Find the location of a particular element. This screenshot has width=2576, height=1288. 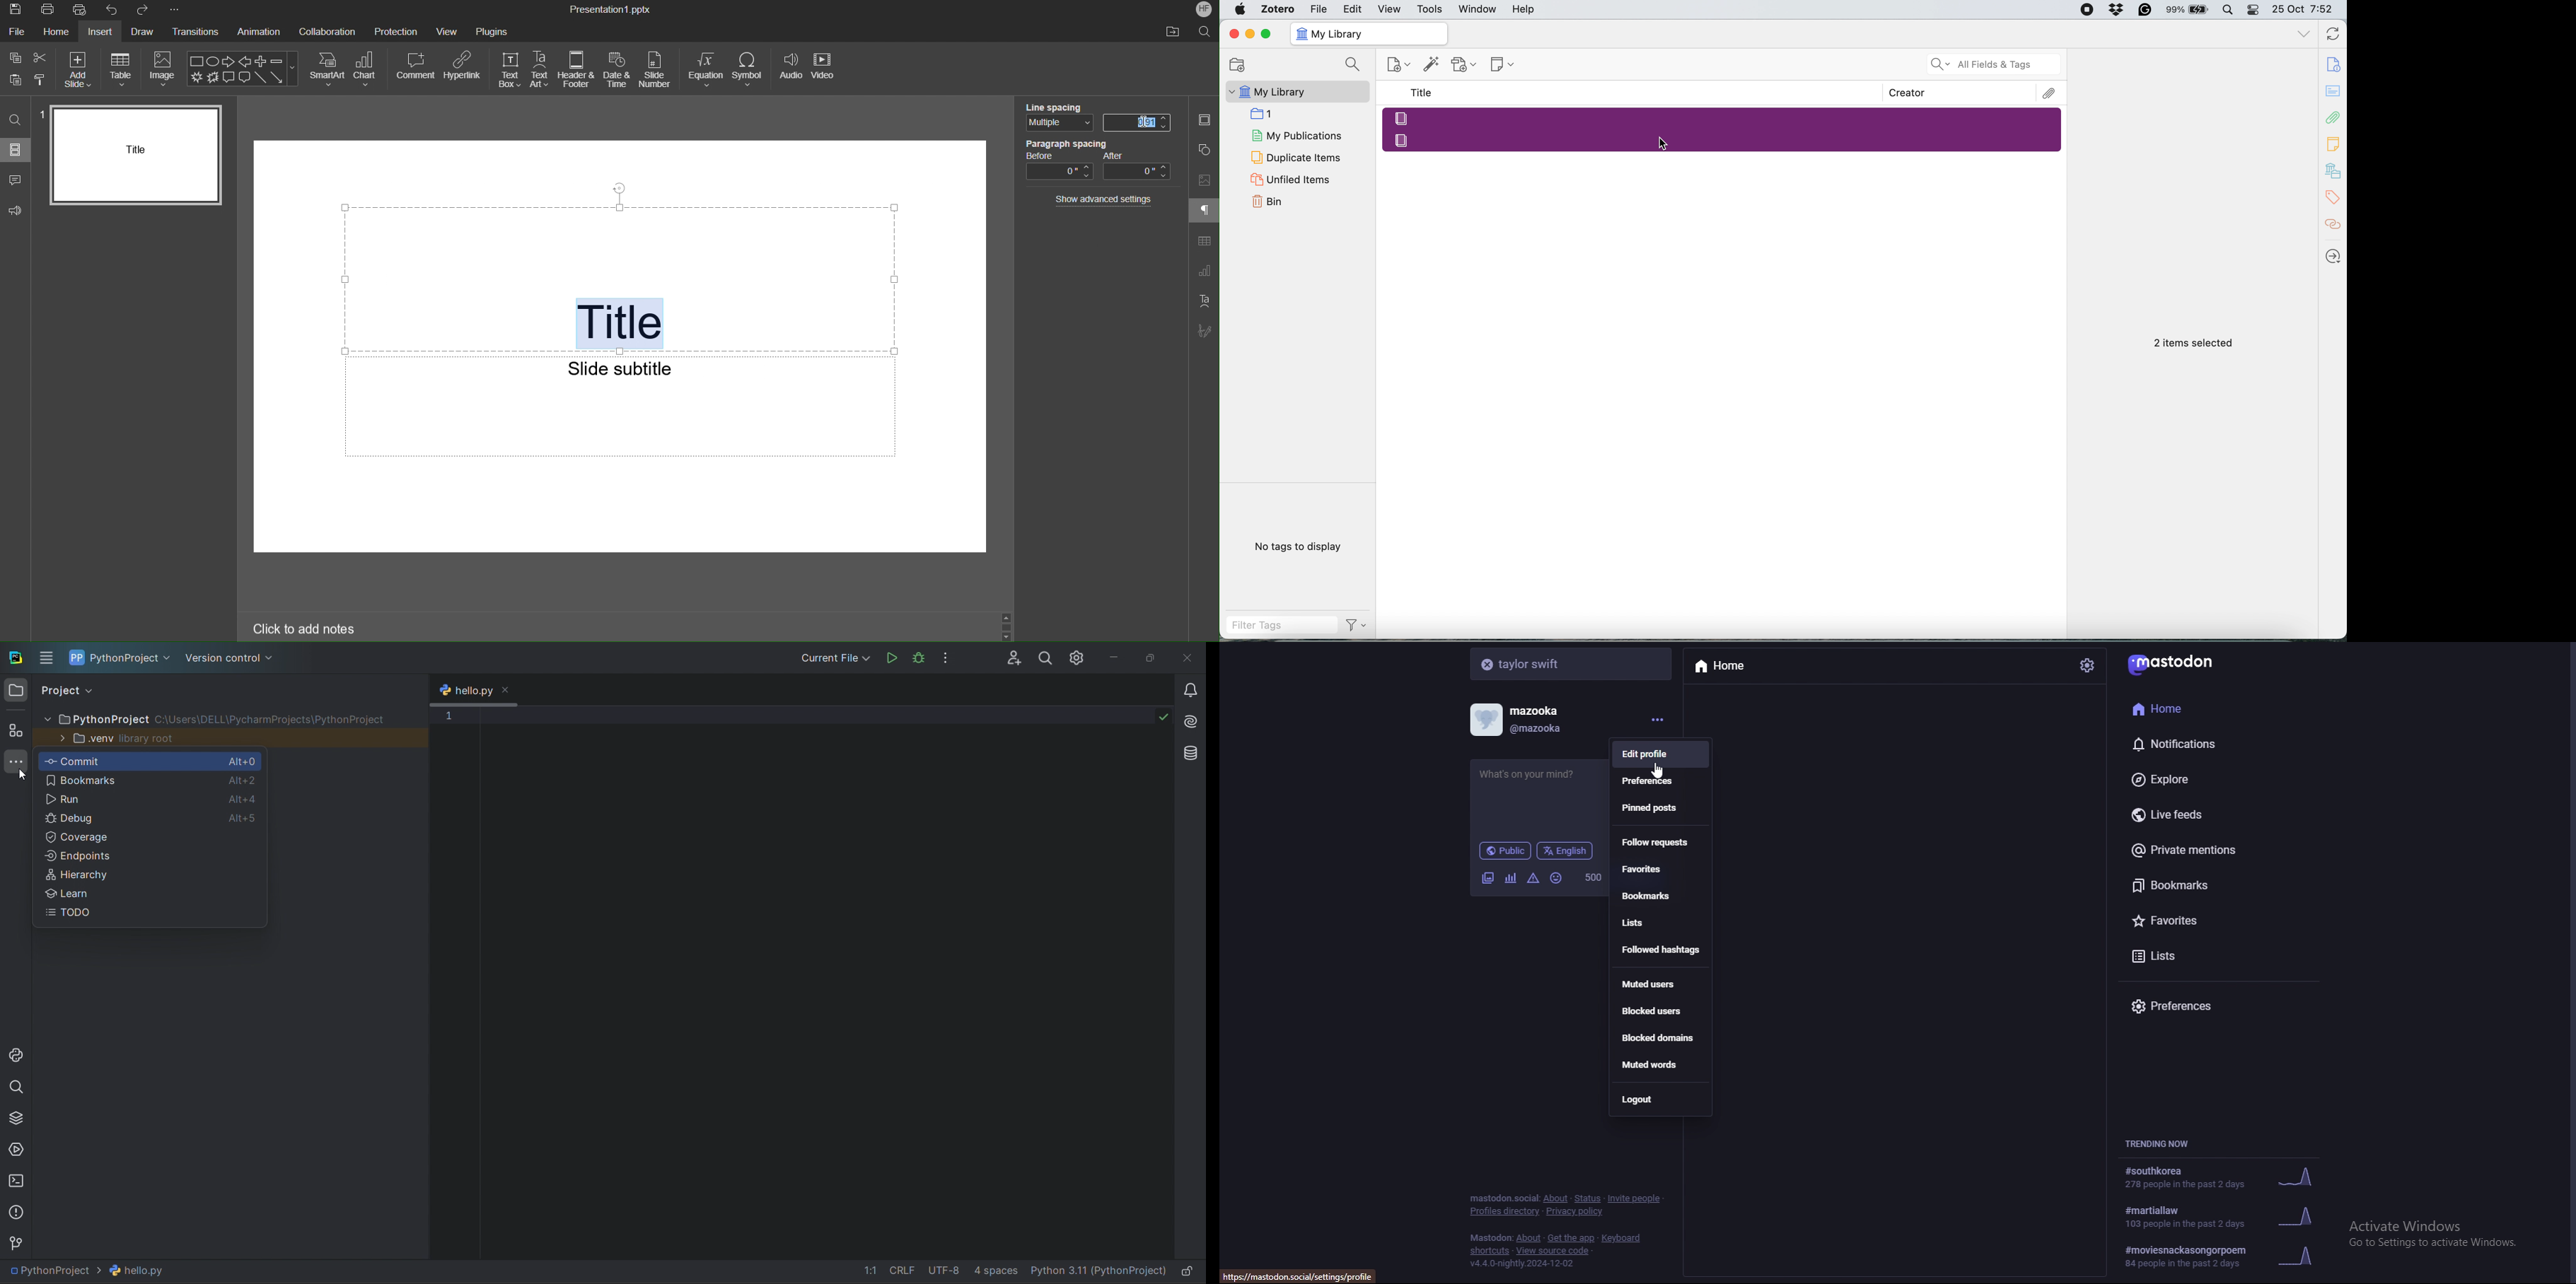

emojis is located at coordinates (1556, 878).